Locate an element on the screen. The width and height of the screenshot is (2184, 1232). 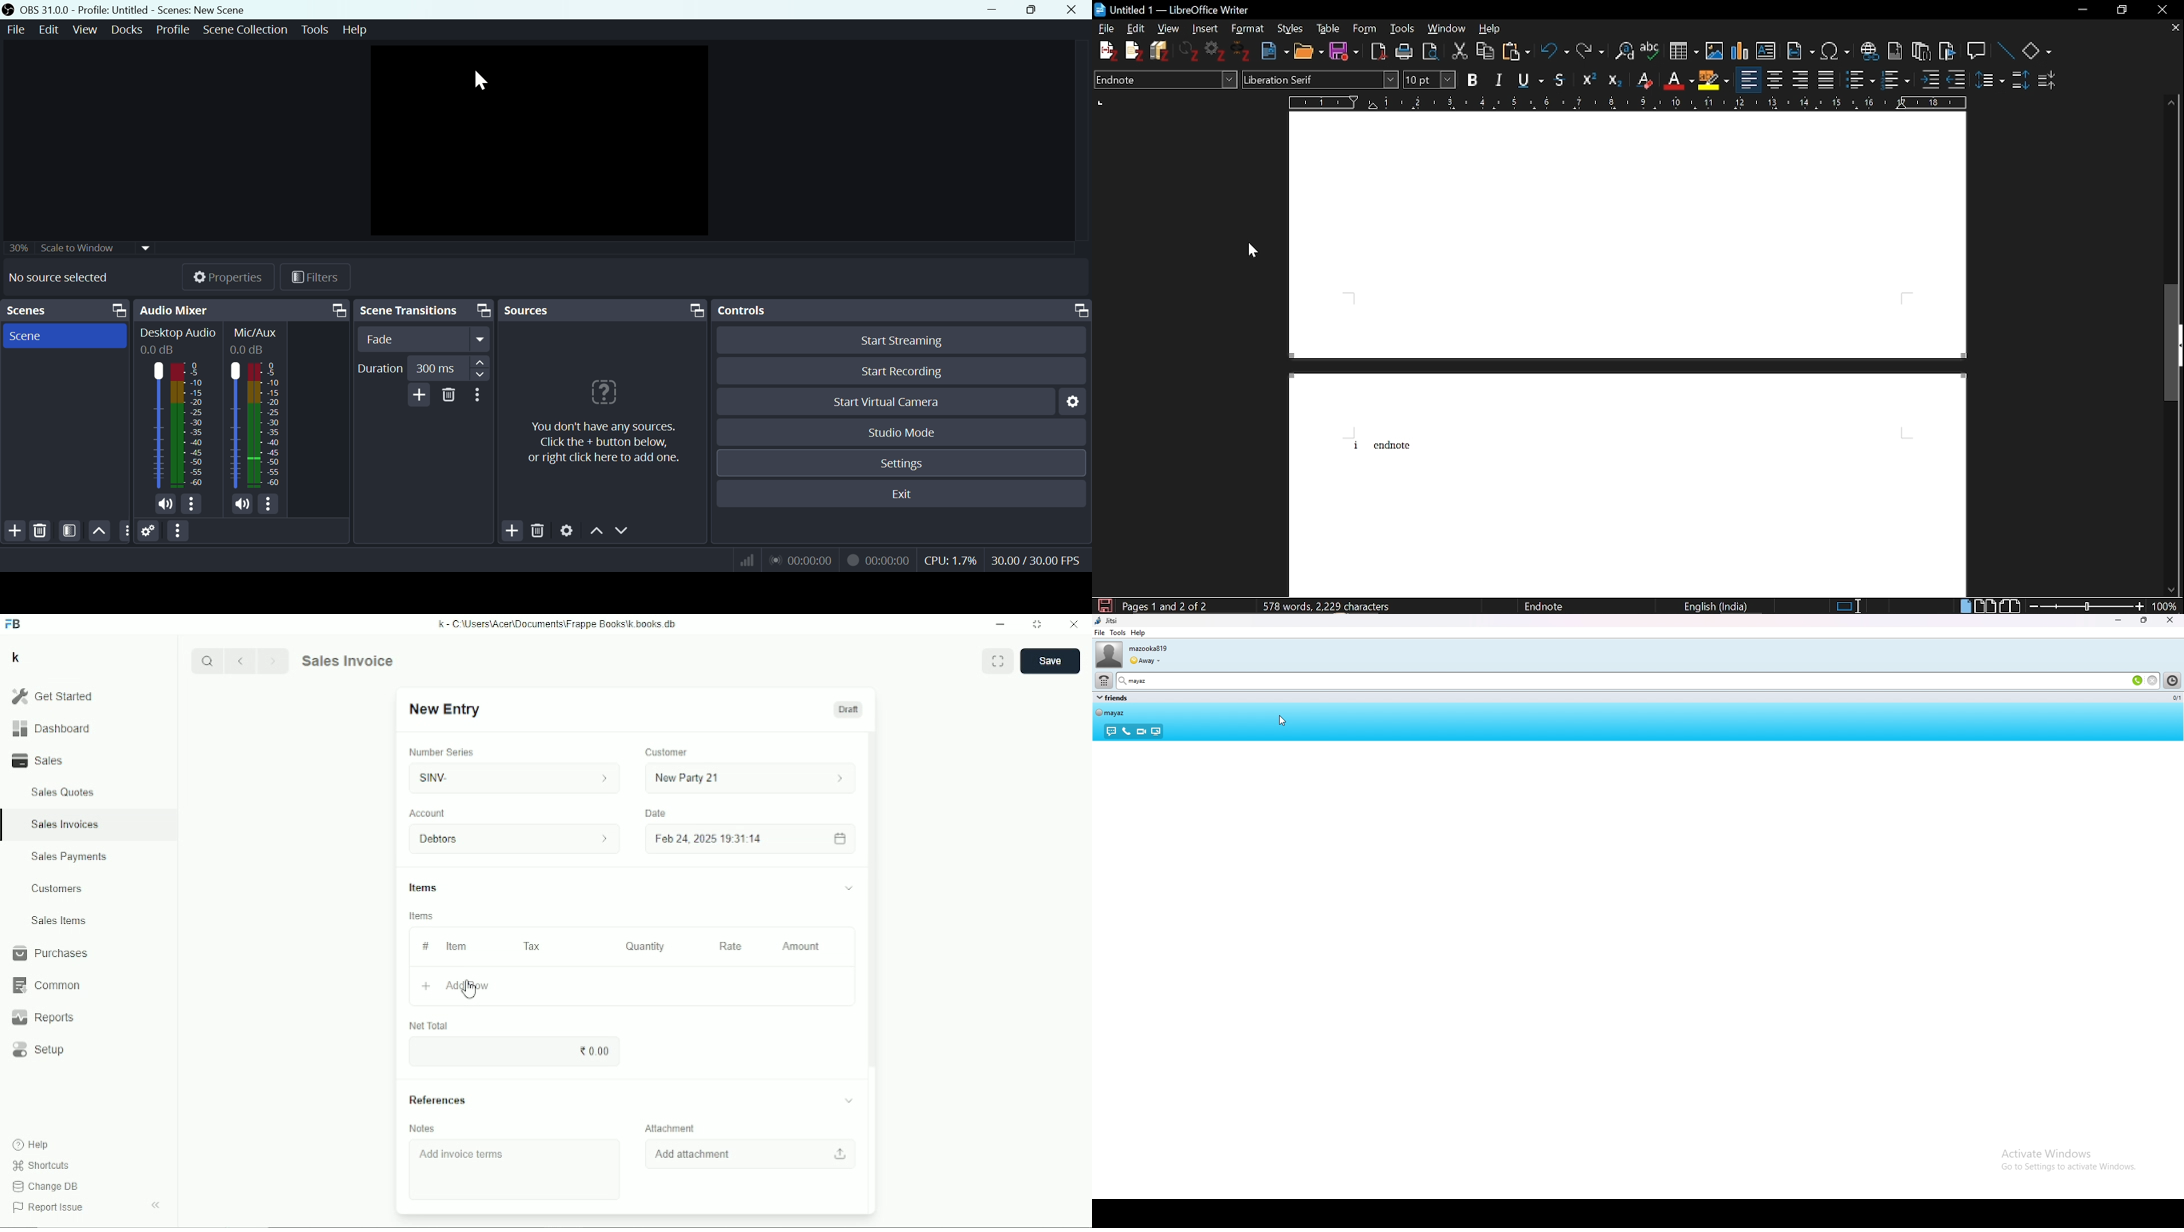
Scene collection is located at coordinates (244, 28).